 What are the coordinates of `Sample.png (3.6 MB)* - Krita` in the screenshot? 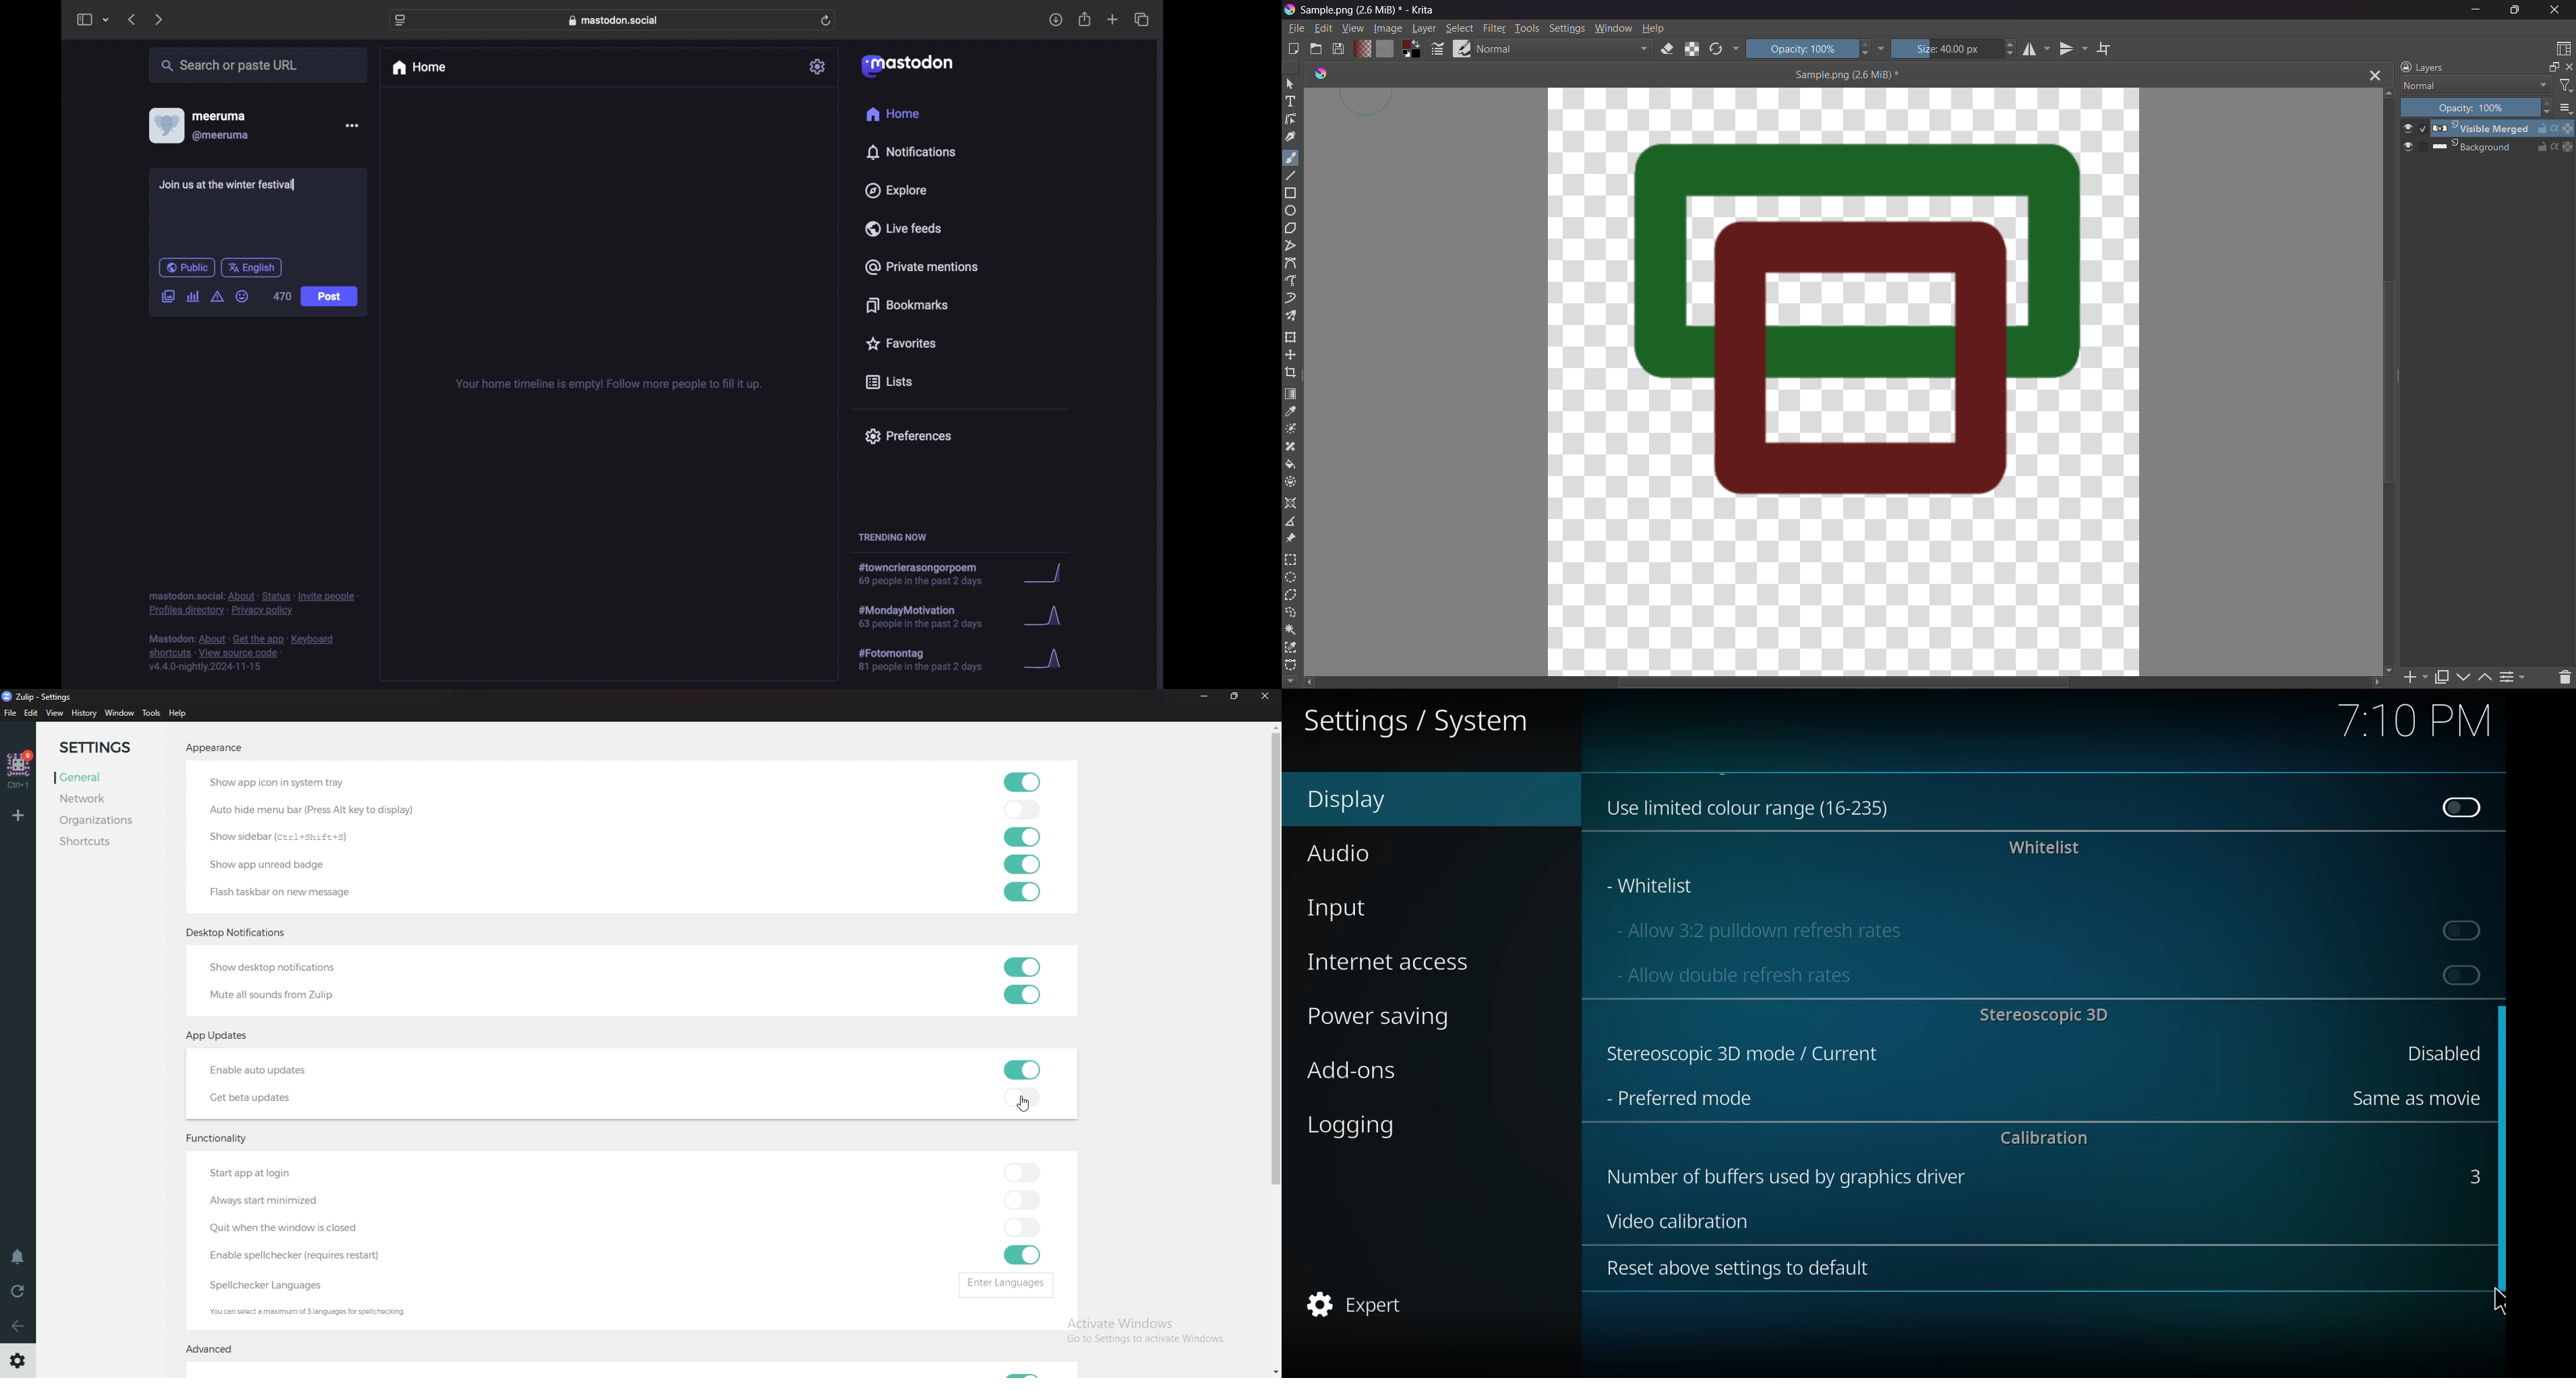 It's located at (1369, 13).